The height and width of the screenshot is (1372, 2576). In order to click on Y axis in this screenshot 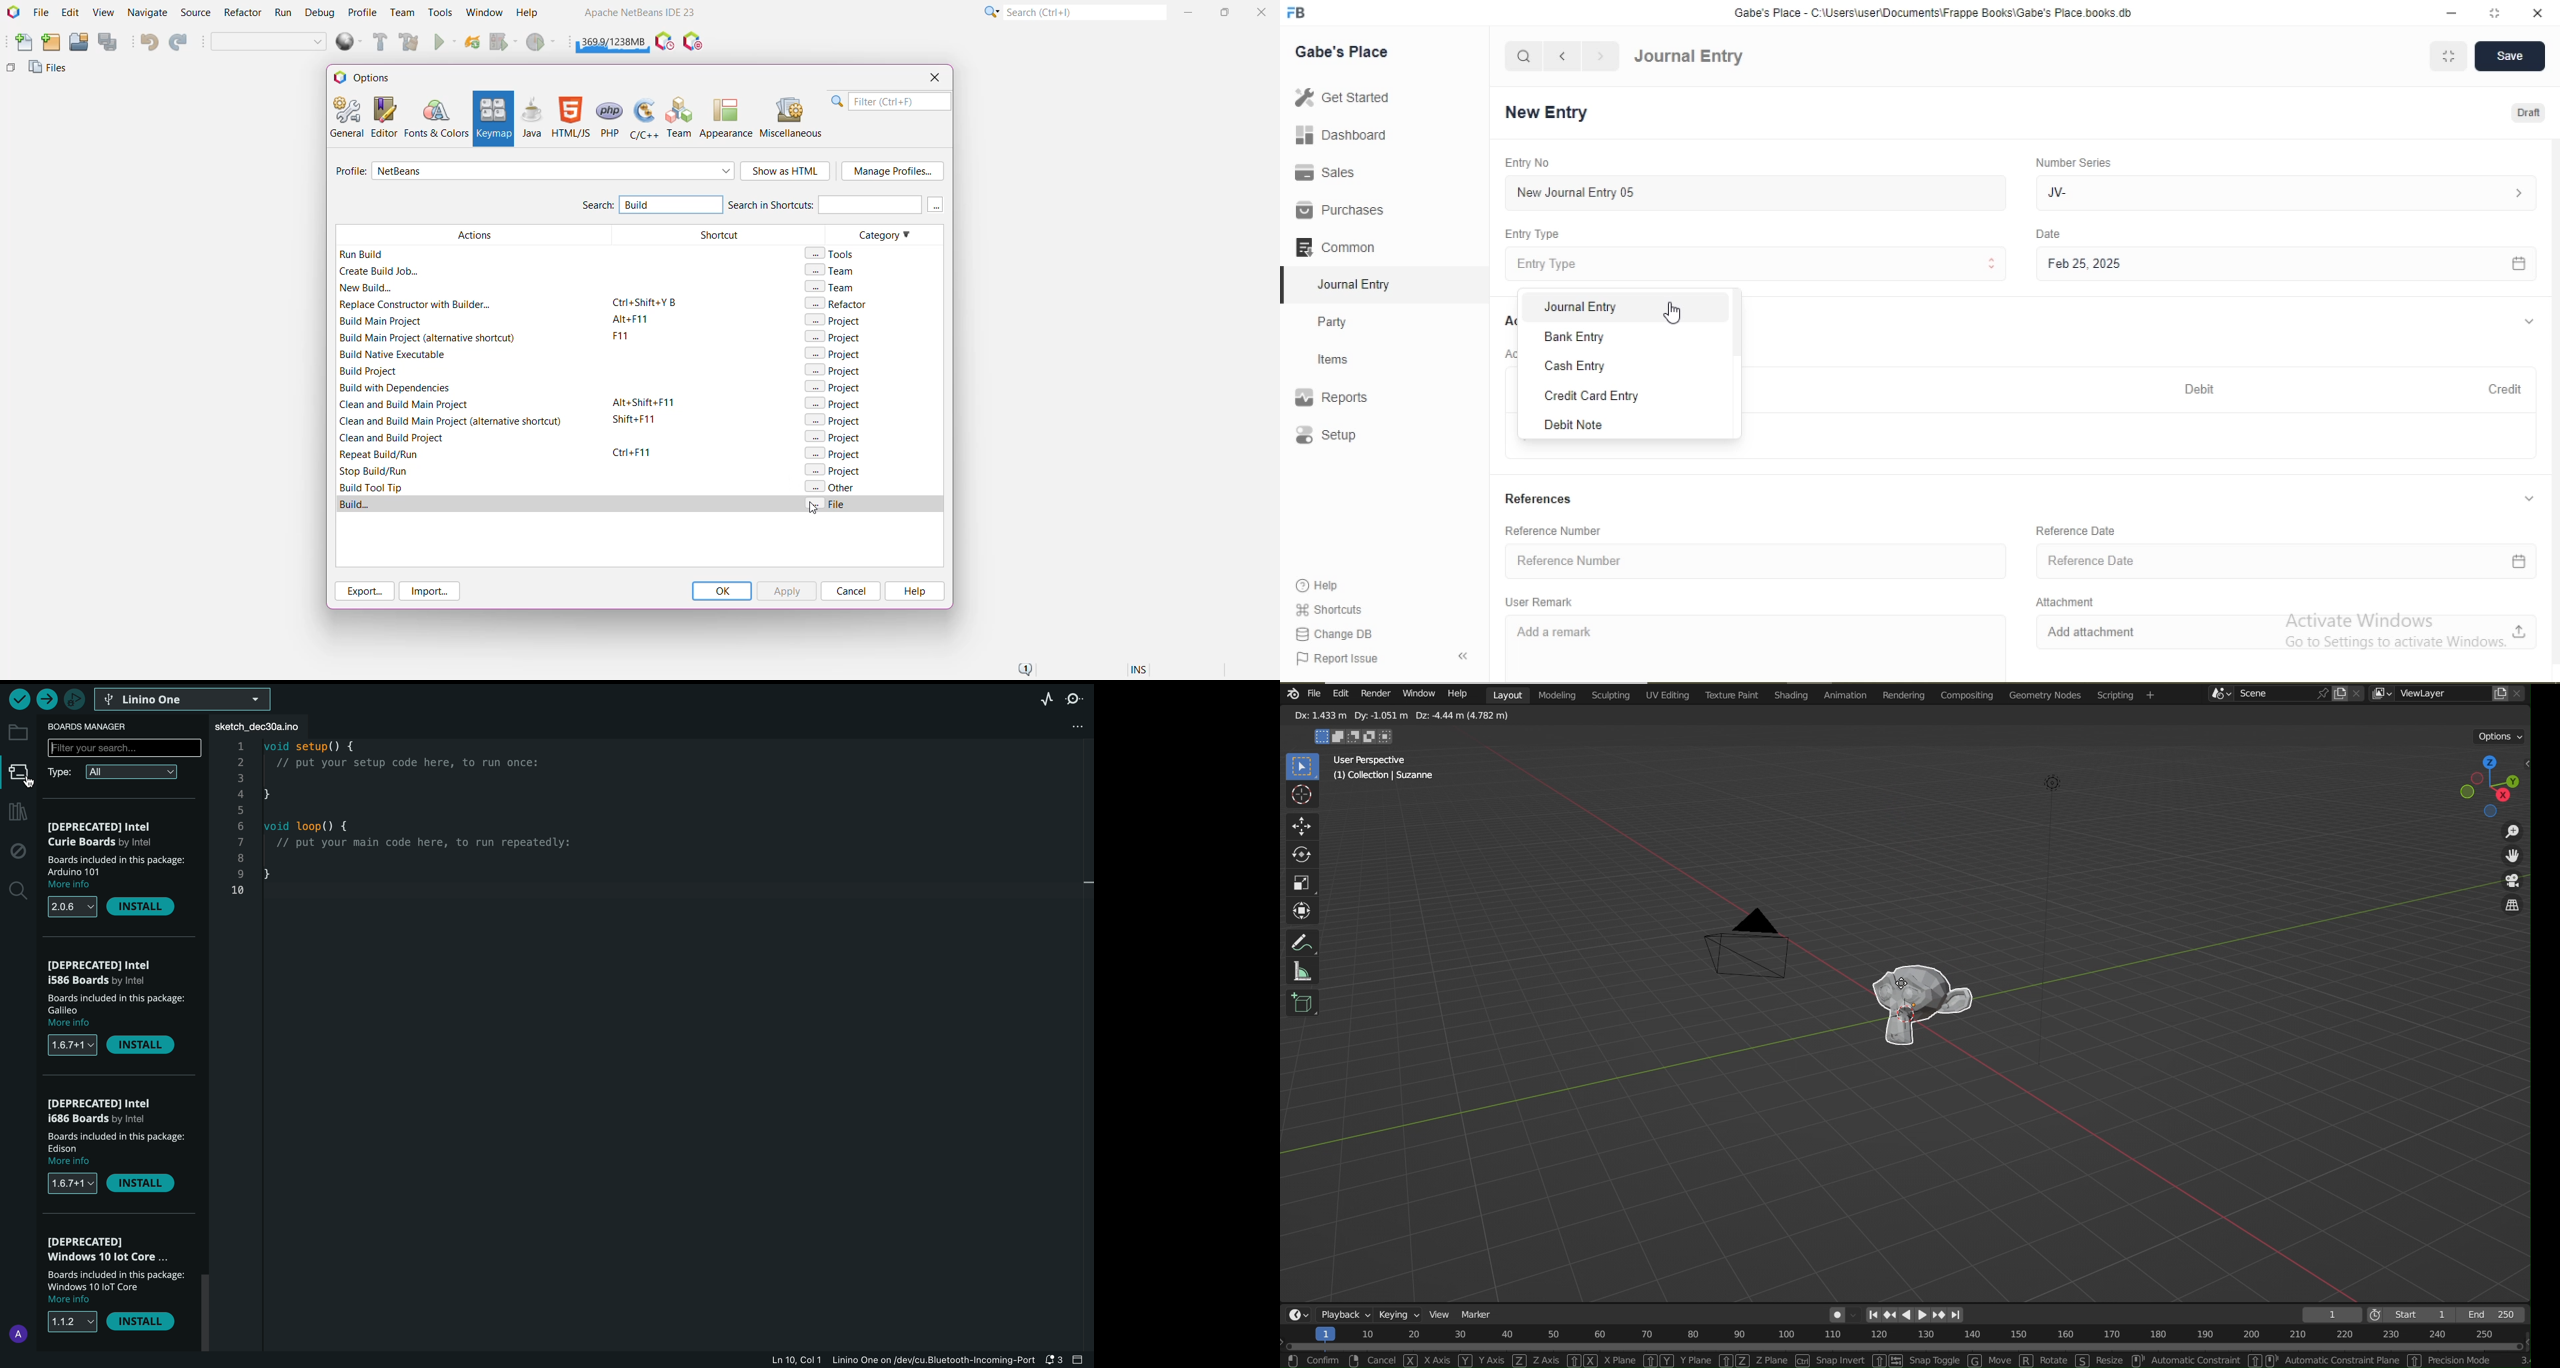, I will do `click(1492, 1360)`.